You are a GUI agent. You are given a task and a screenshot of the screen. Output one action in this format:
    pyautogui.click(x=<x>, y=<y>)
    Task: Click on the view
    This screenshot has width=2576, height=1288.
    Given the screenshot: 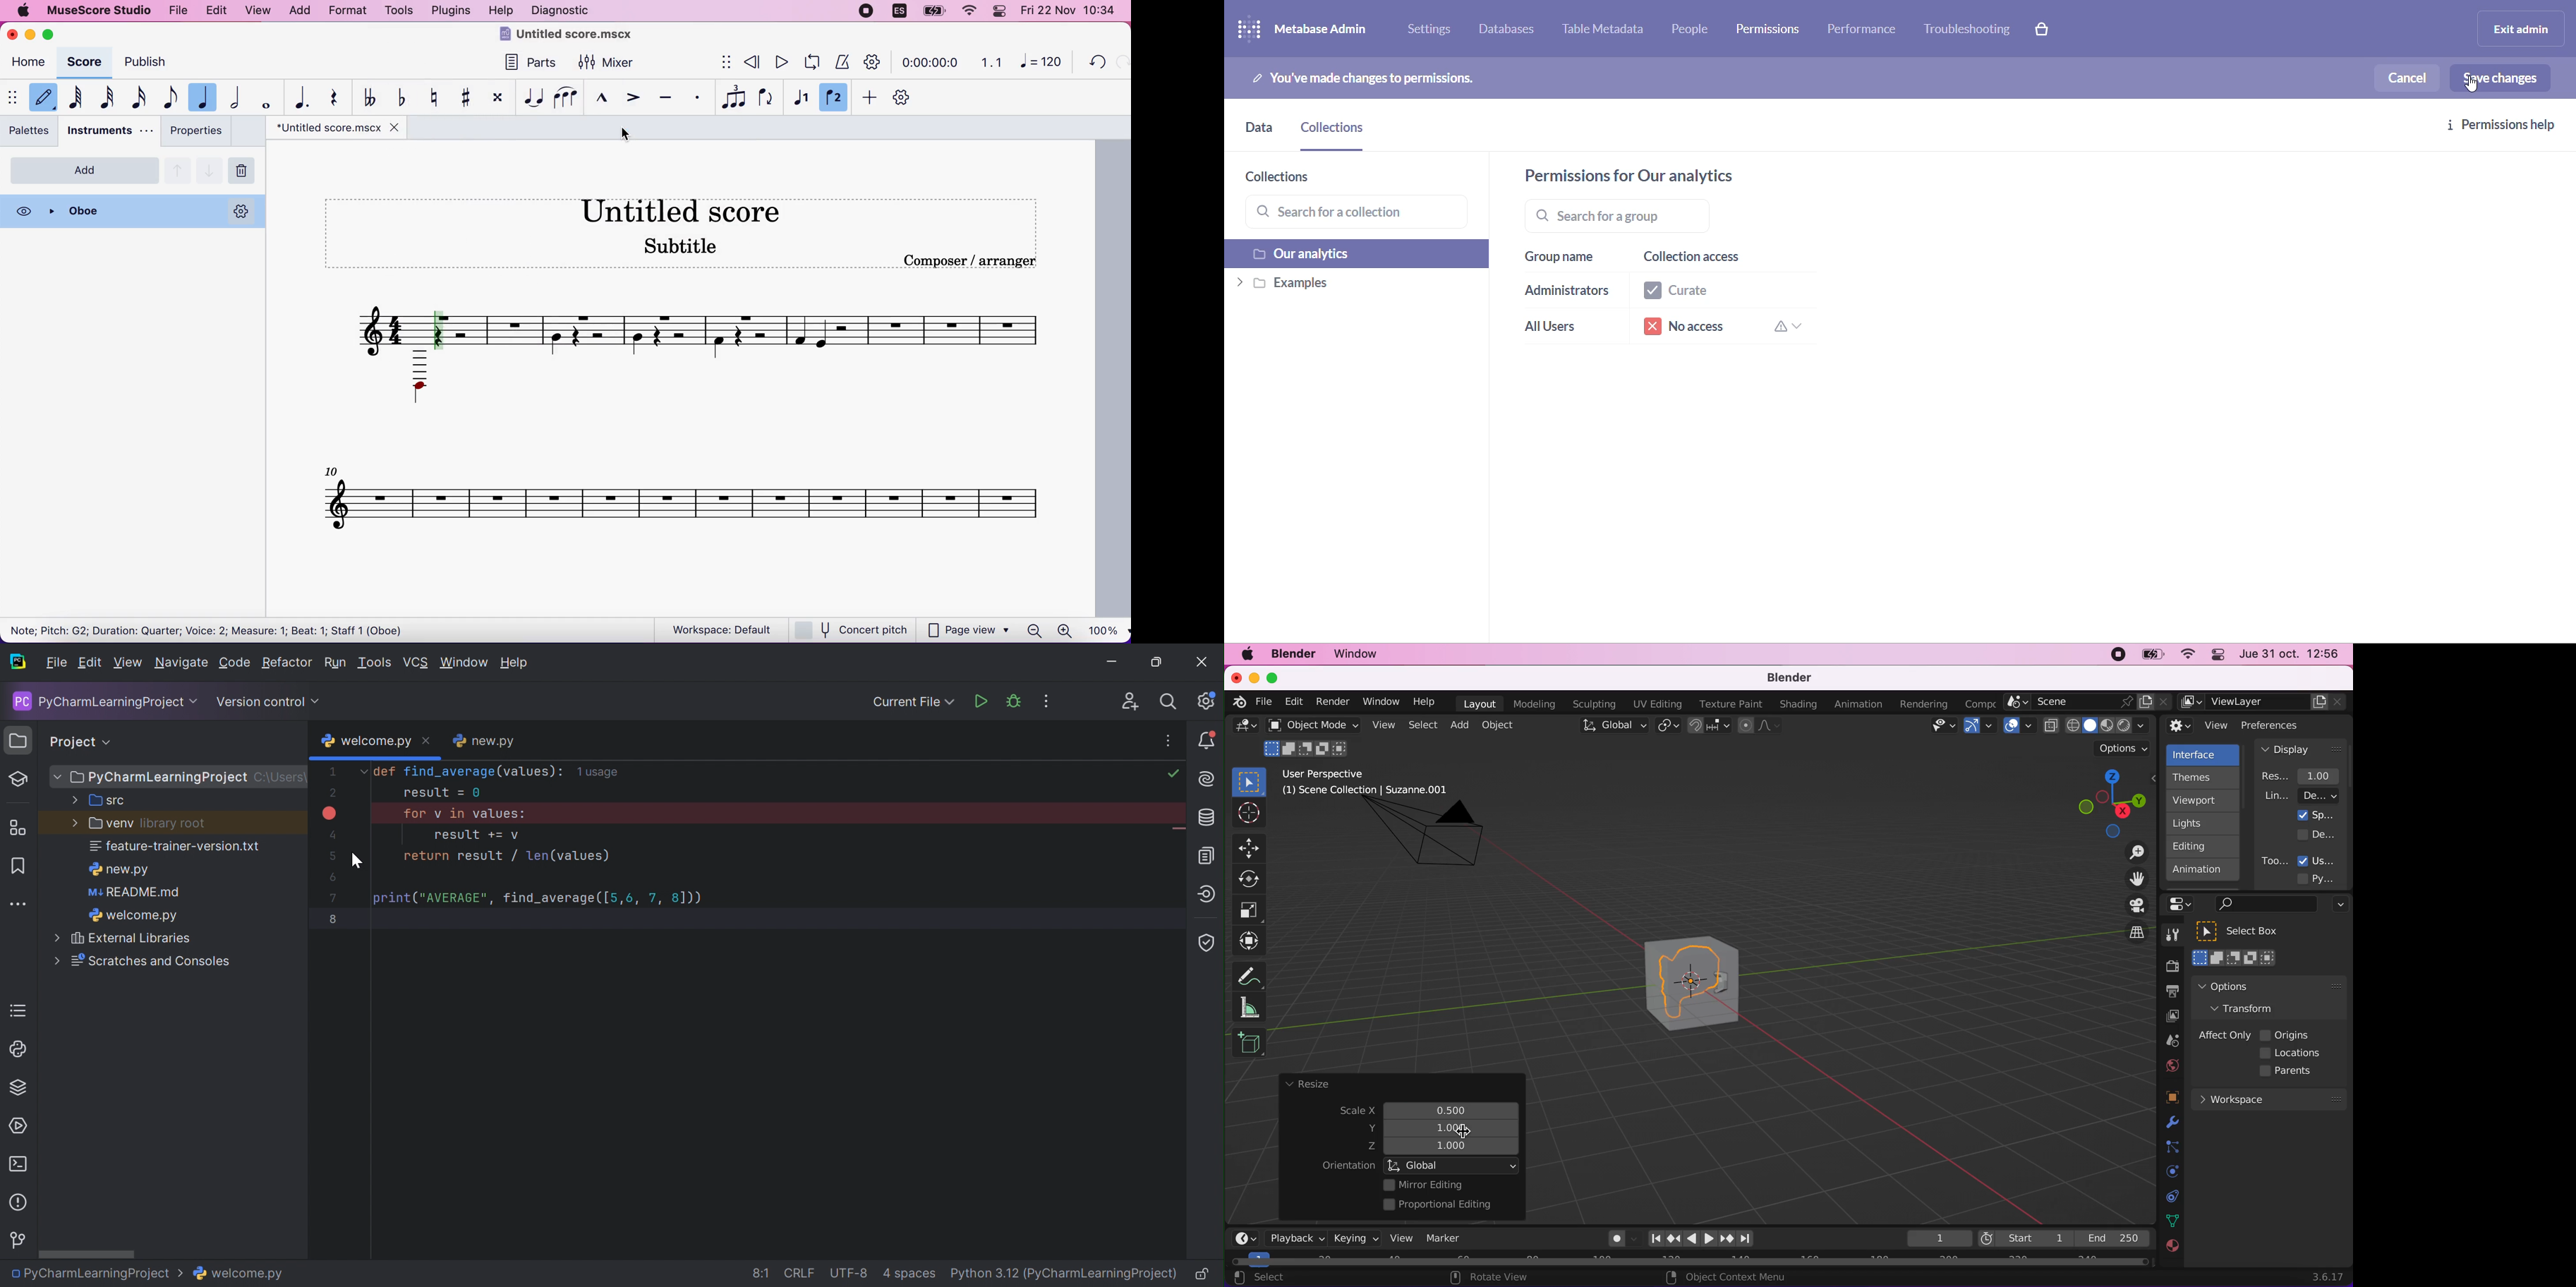 What is the action you would take?
    pyautogui.click(x=2198, y=726)
    